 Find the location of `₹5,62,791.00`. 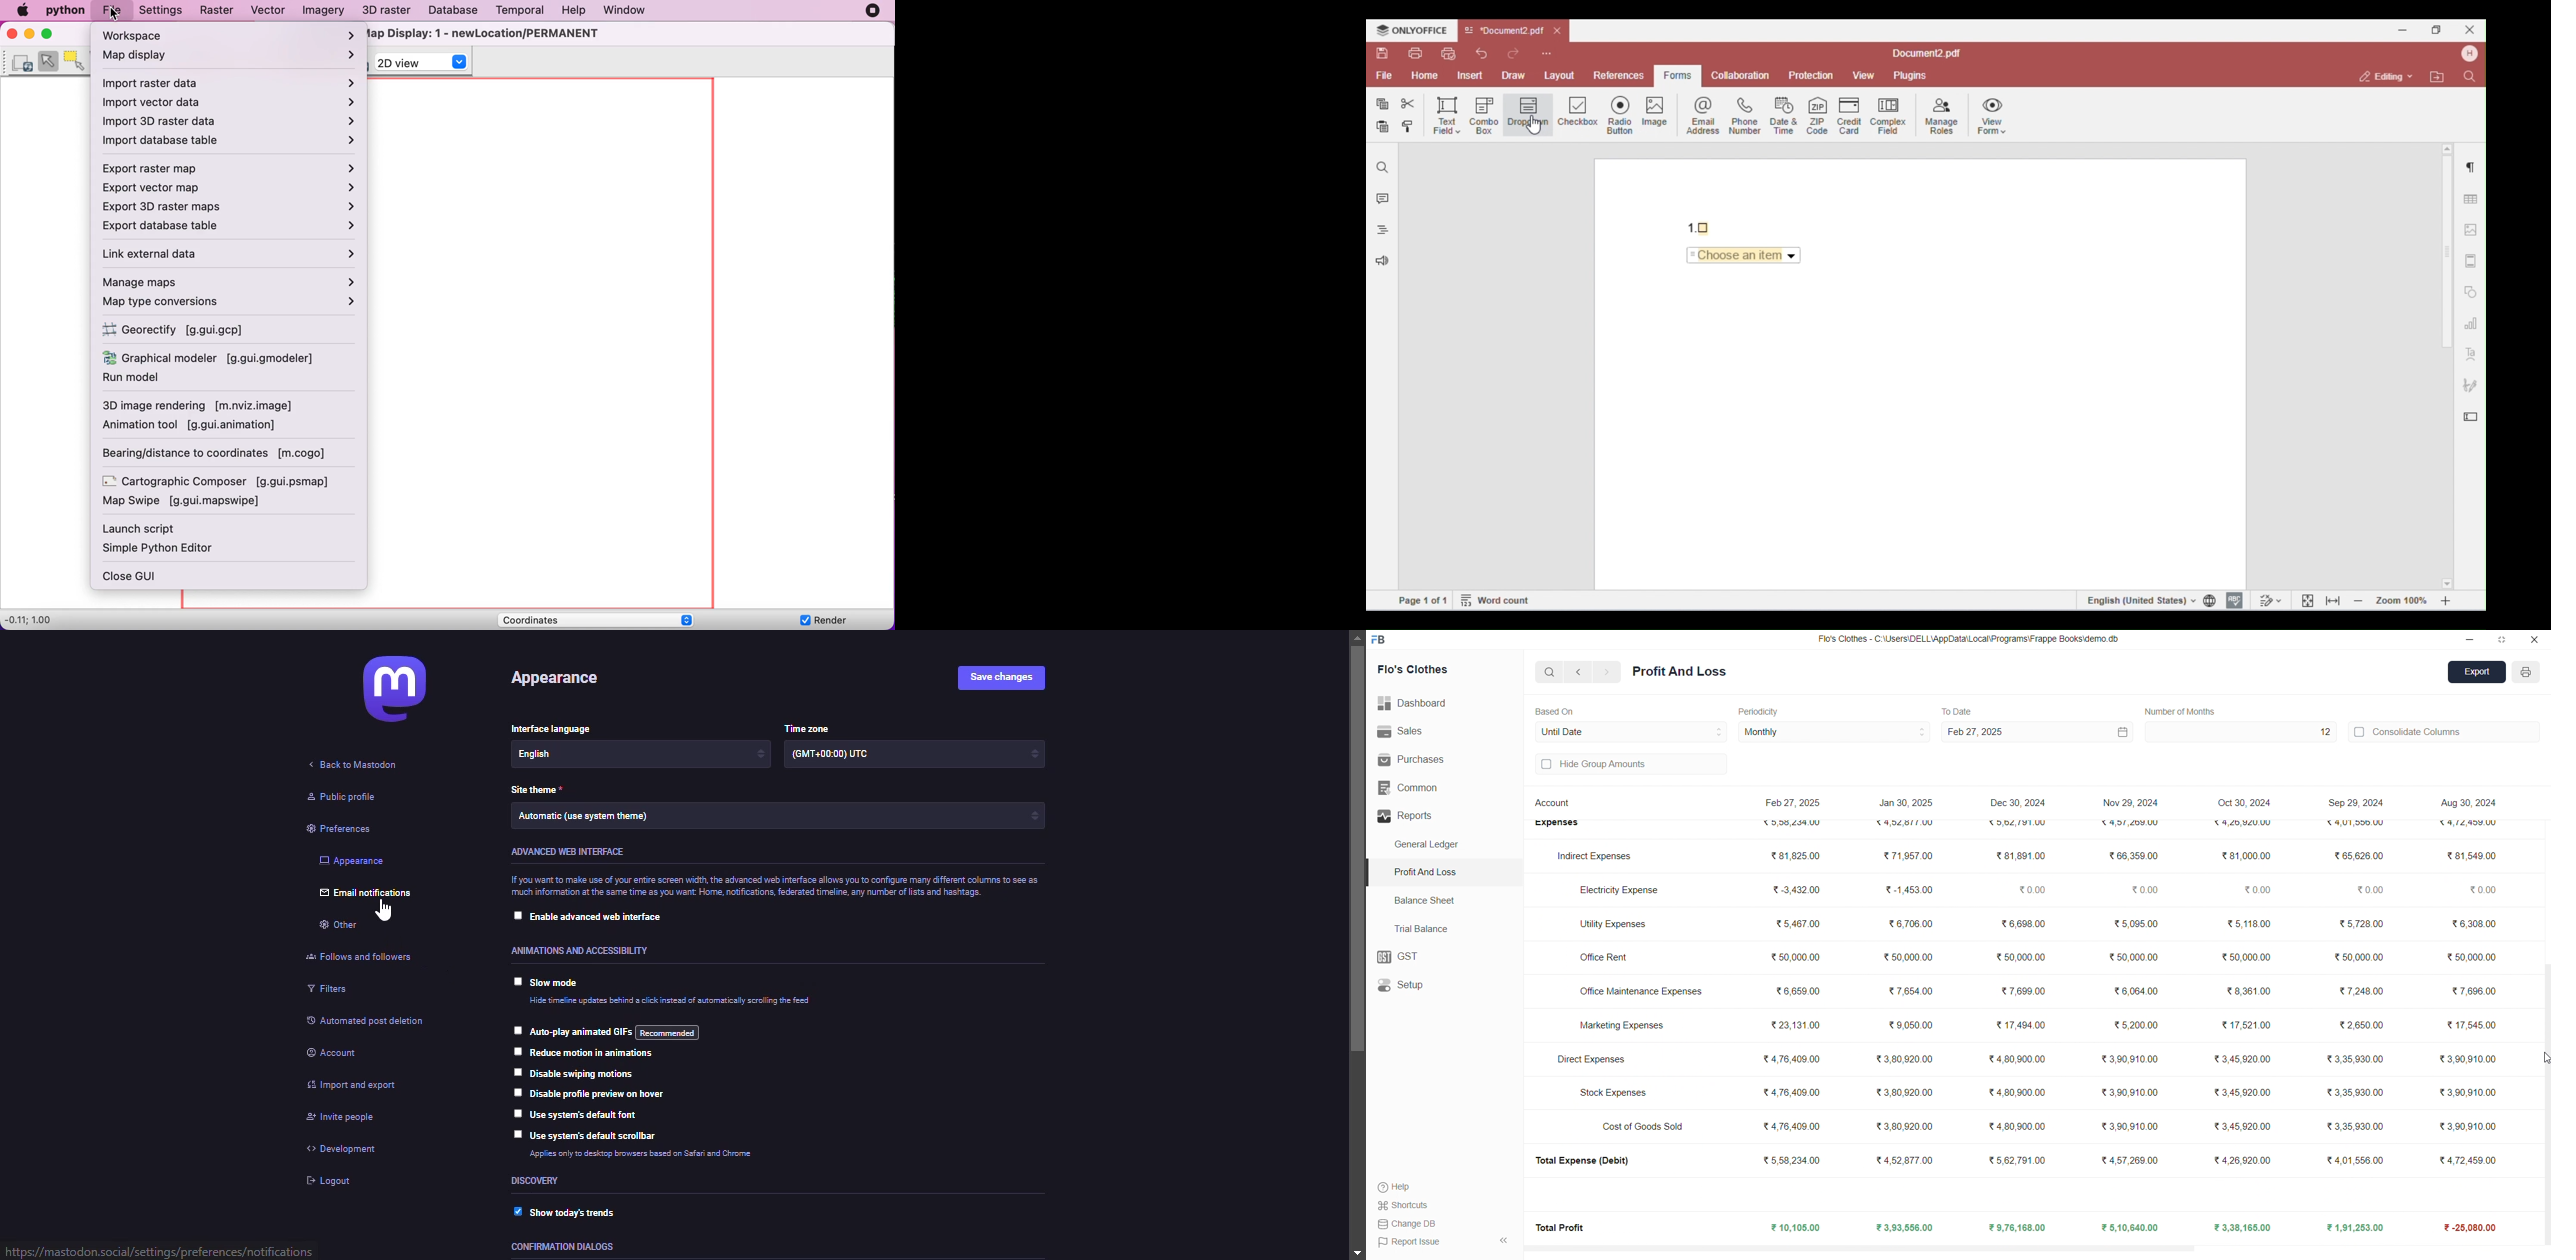

₹5,62,791.00 is located at coordinates (2019, 1160).